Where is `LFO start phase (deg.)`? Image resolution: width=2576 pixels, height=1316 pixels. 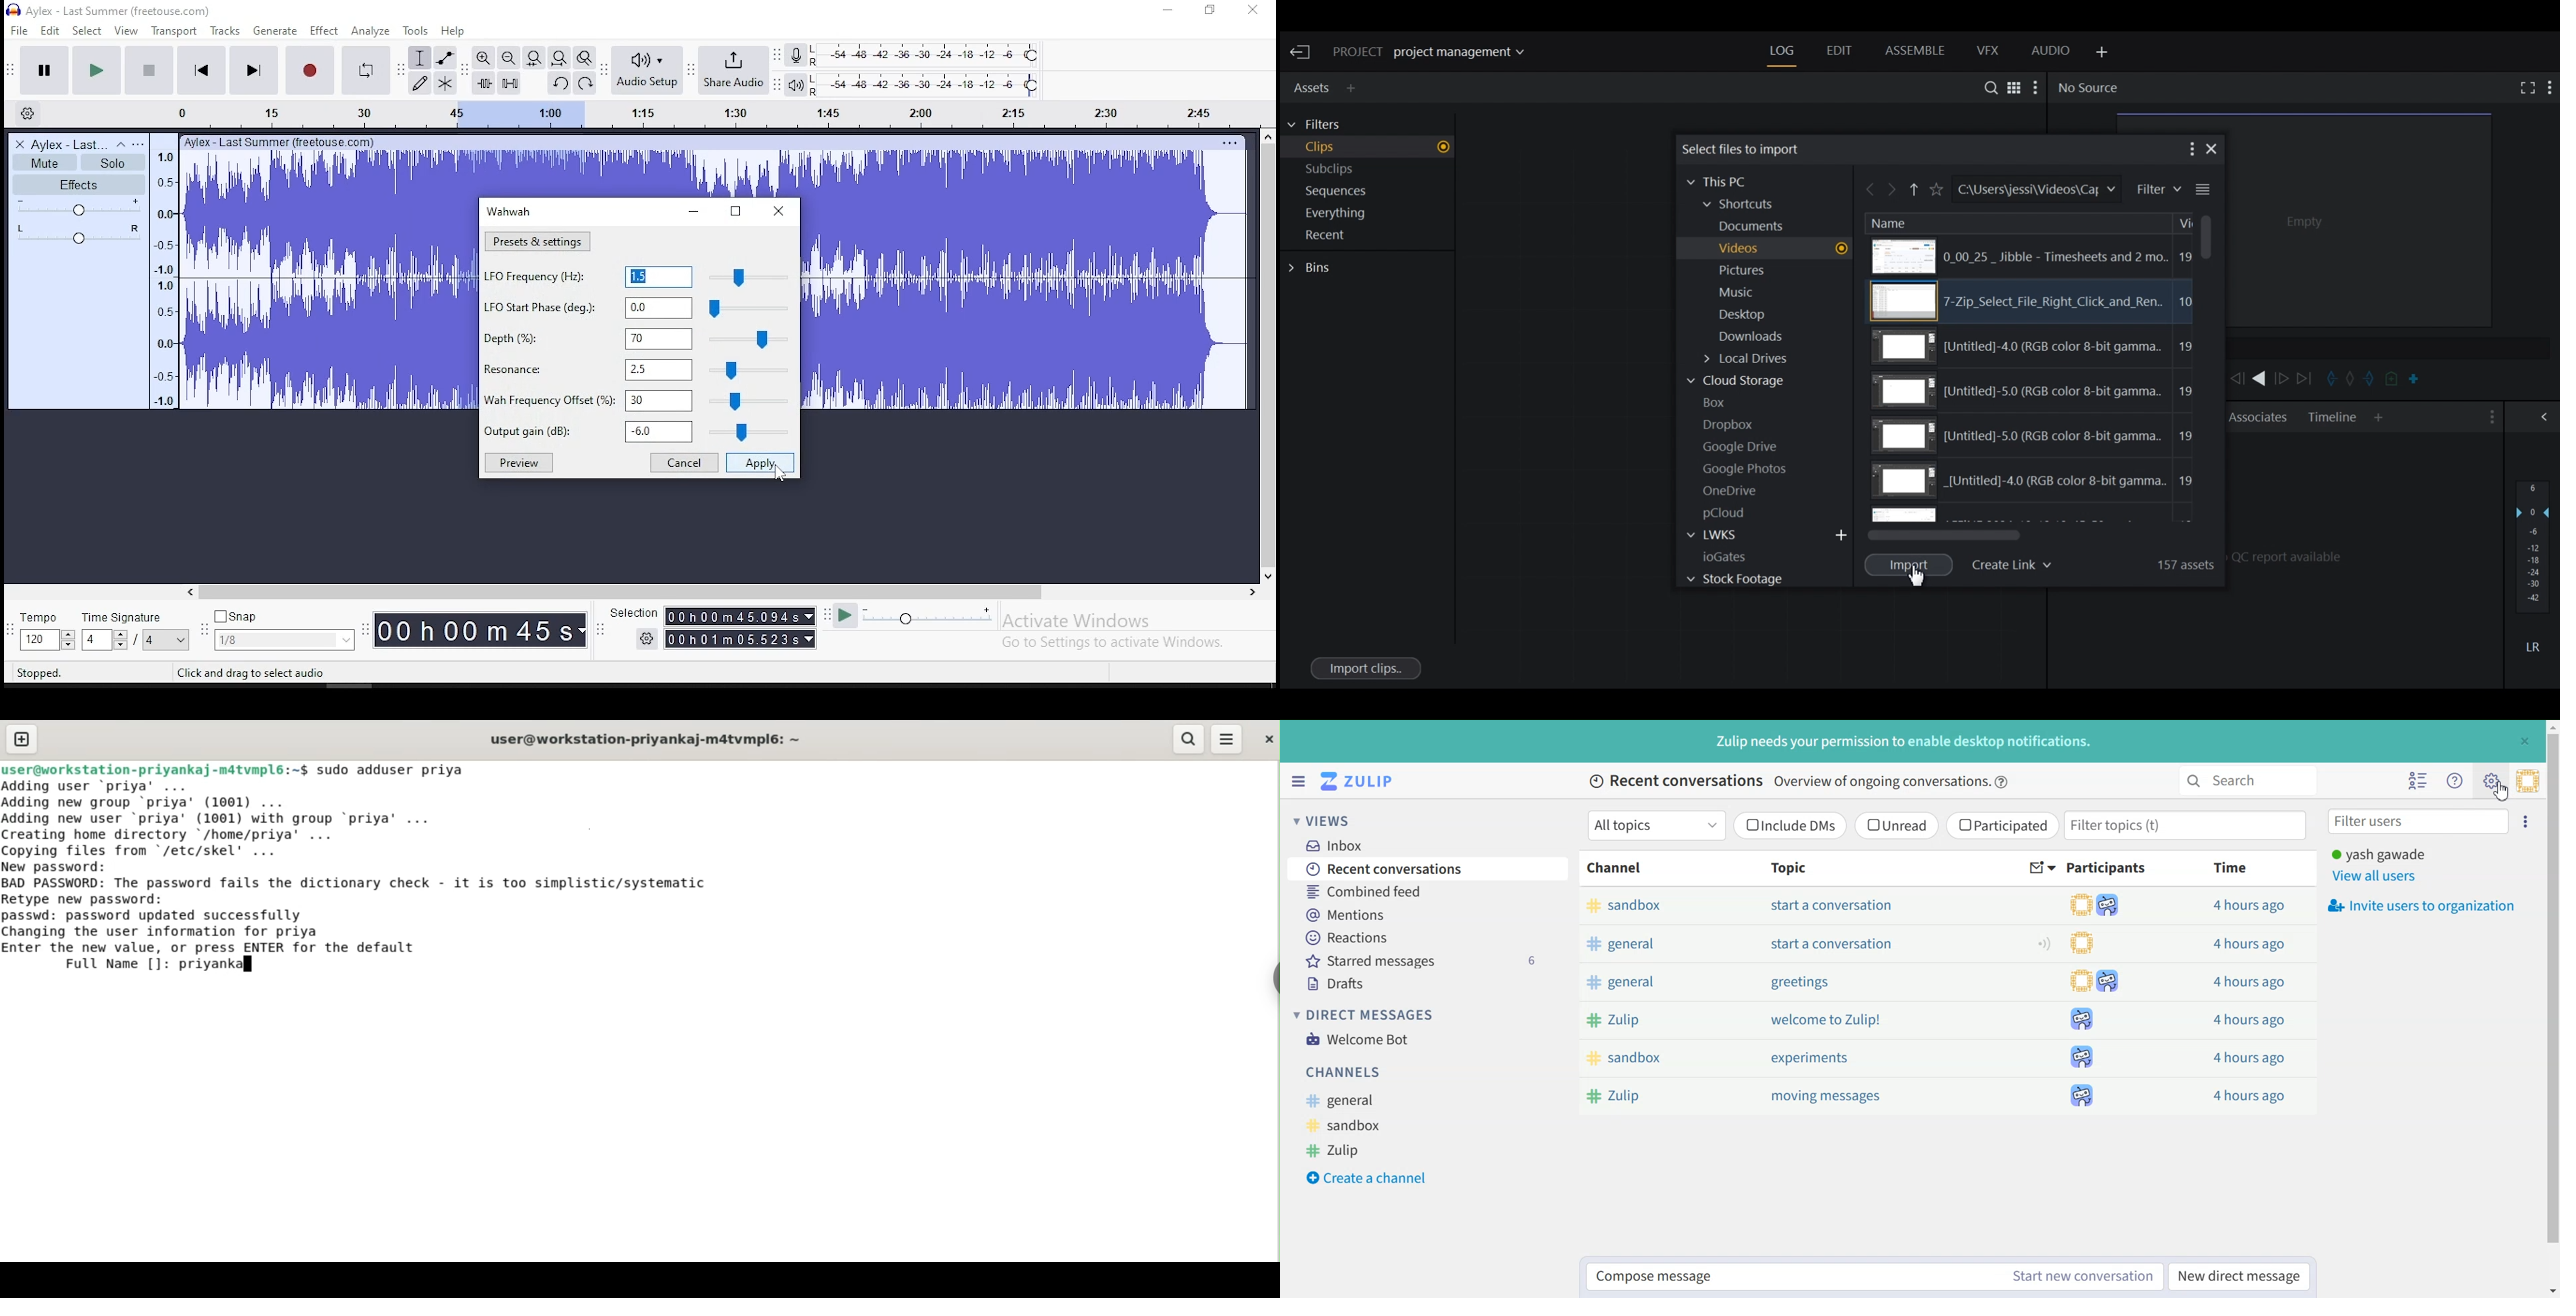
LFO start phase (deg.) is located at coordinates (587, 307).